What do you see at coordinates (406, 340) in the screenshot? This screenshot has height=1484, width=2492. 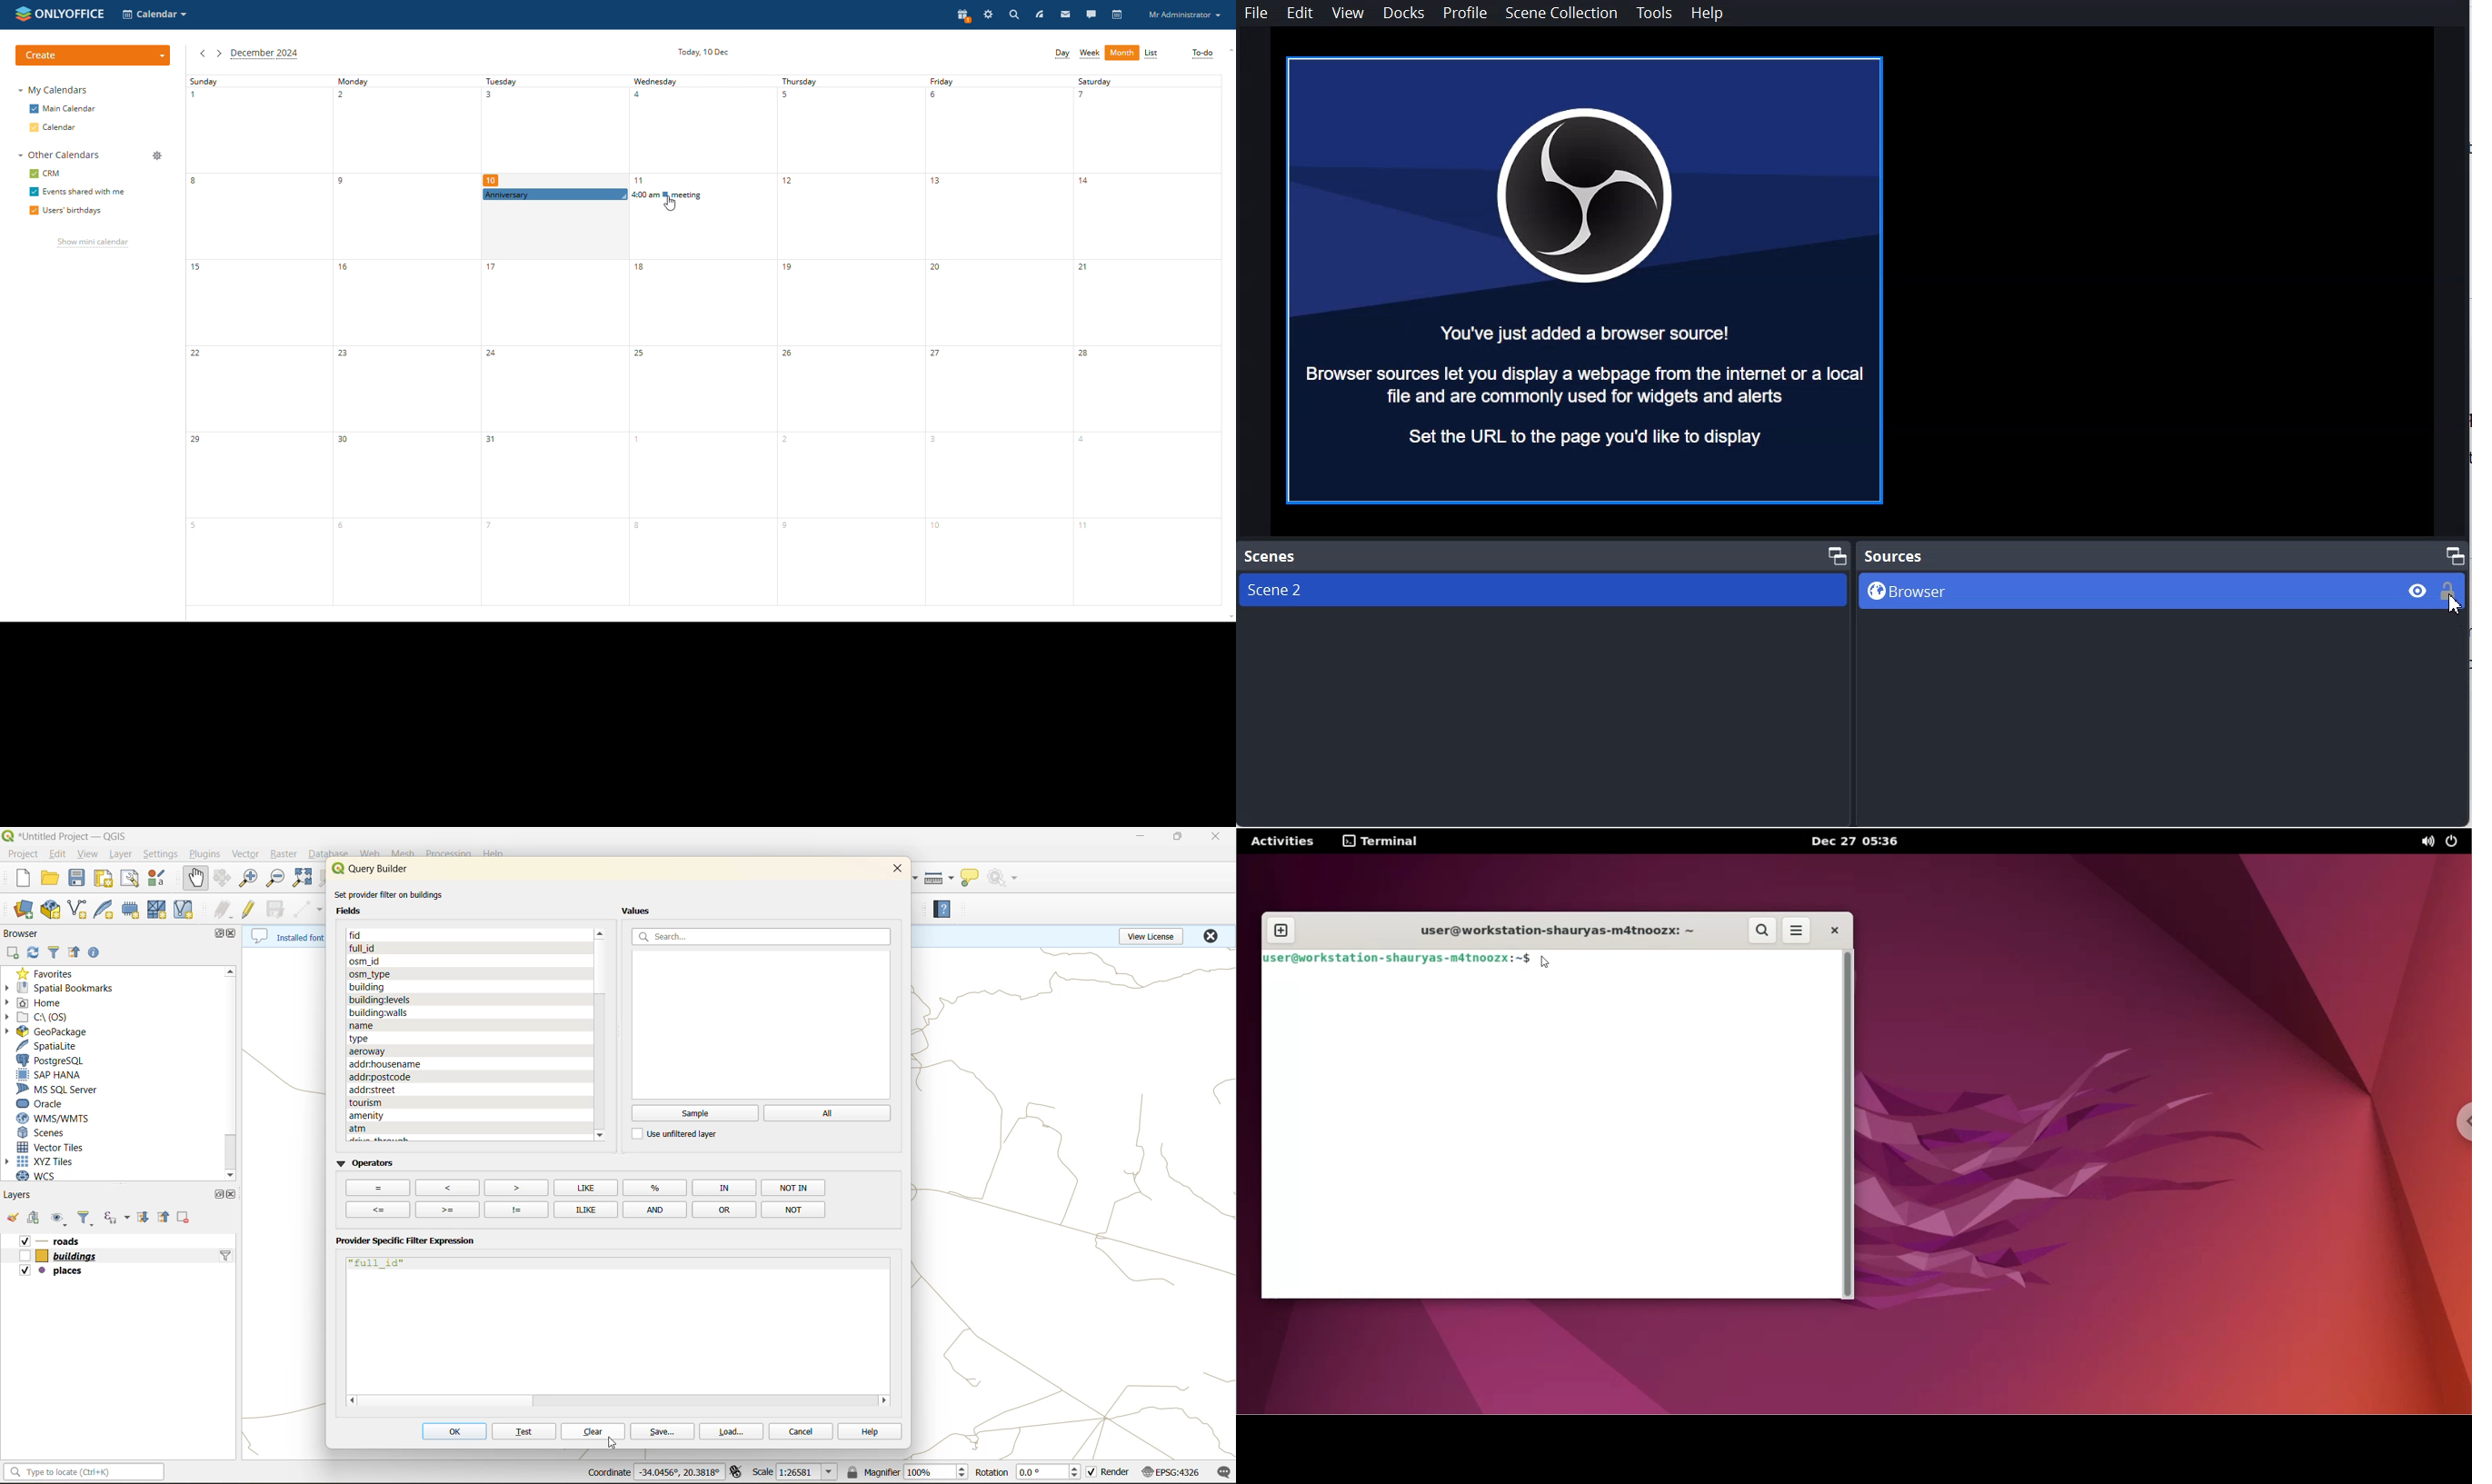 I see `monday` at bounding box center [406, 340].